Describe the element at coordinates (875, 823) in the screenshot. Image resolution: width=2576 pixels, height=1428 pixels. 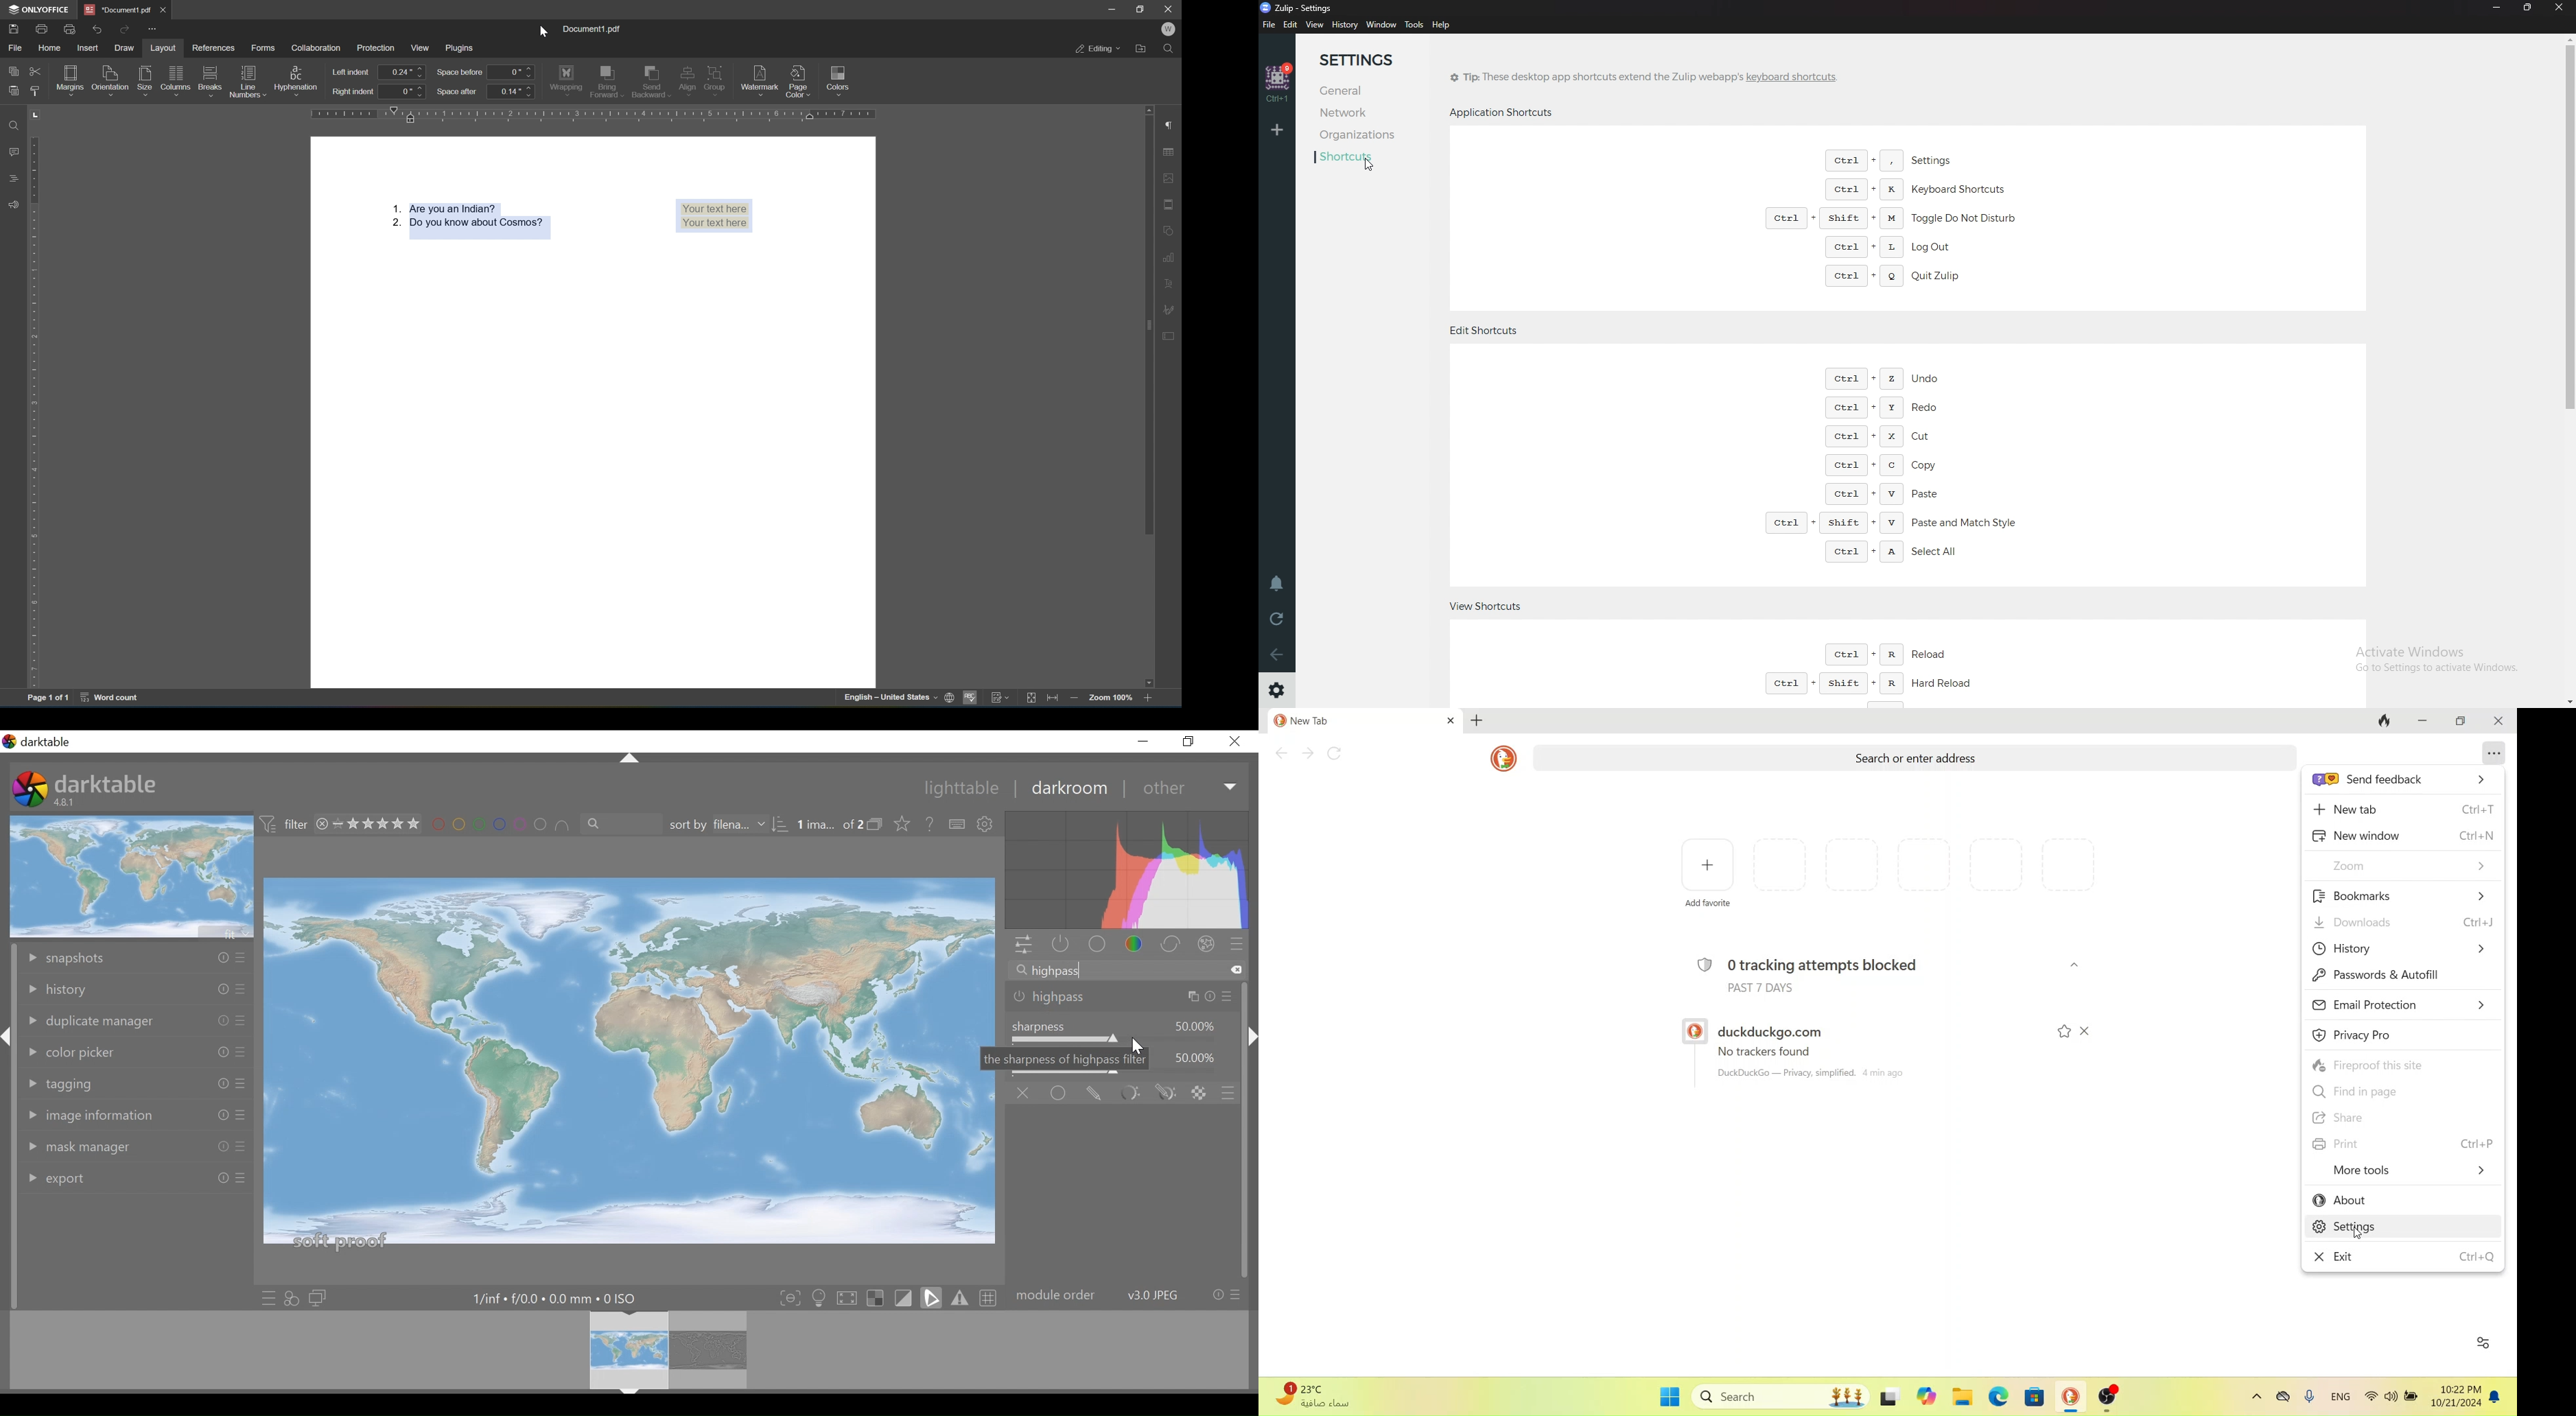
I see `icon` at that location.